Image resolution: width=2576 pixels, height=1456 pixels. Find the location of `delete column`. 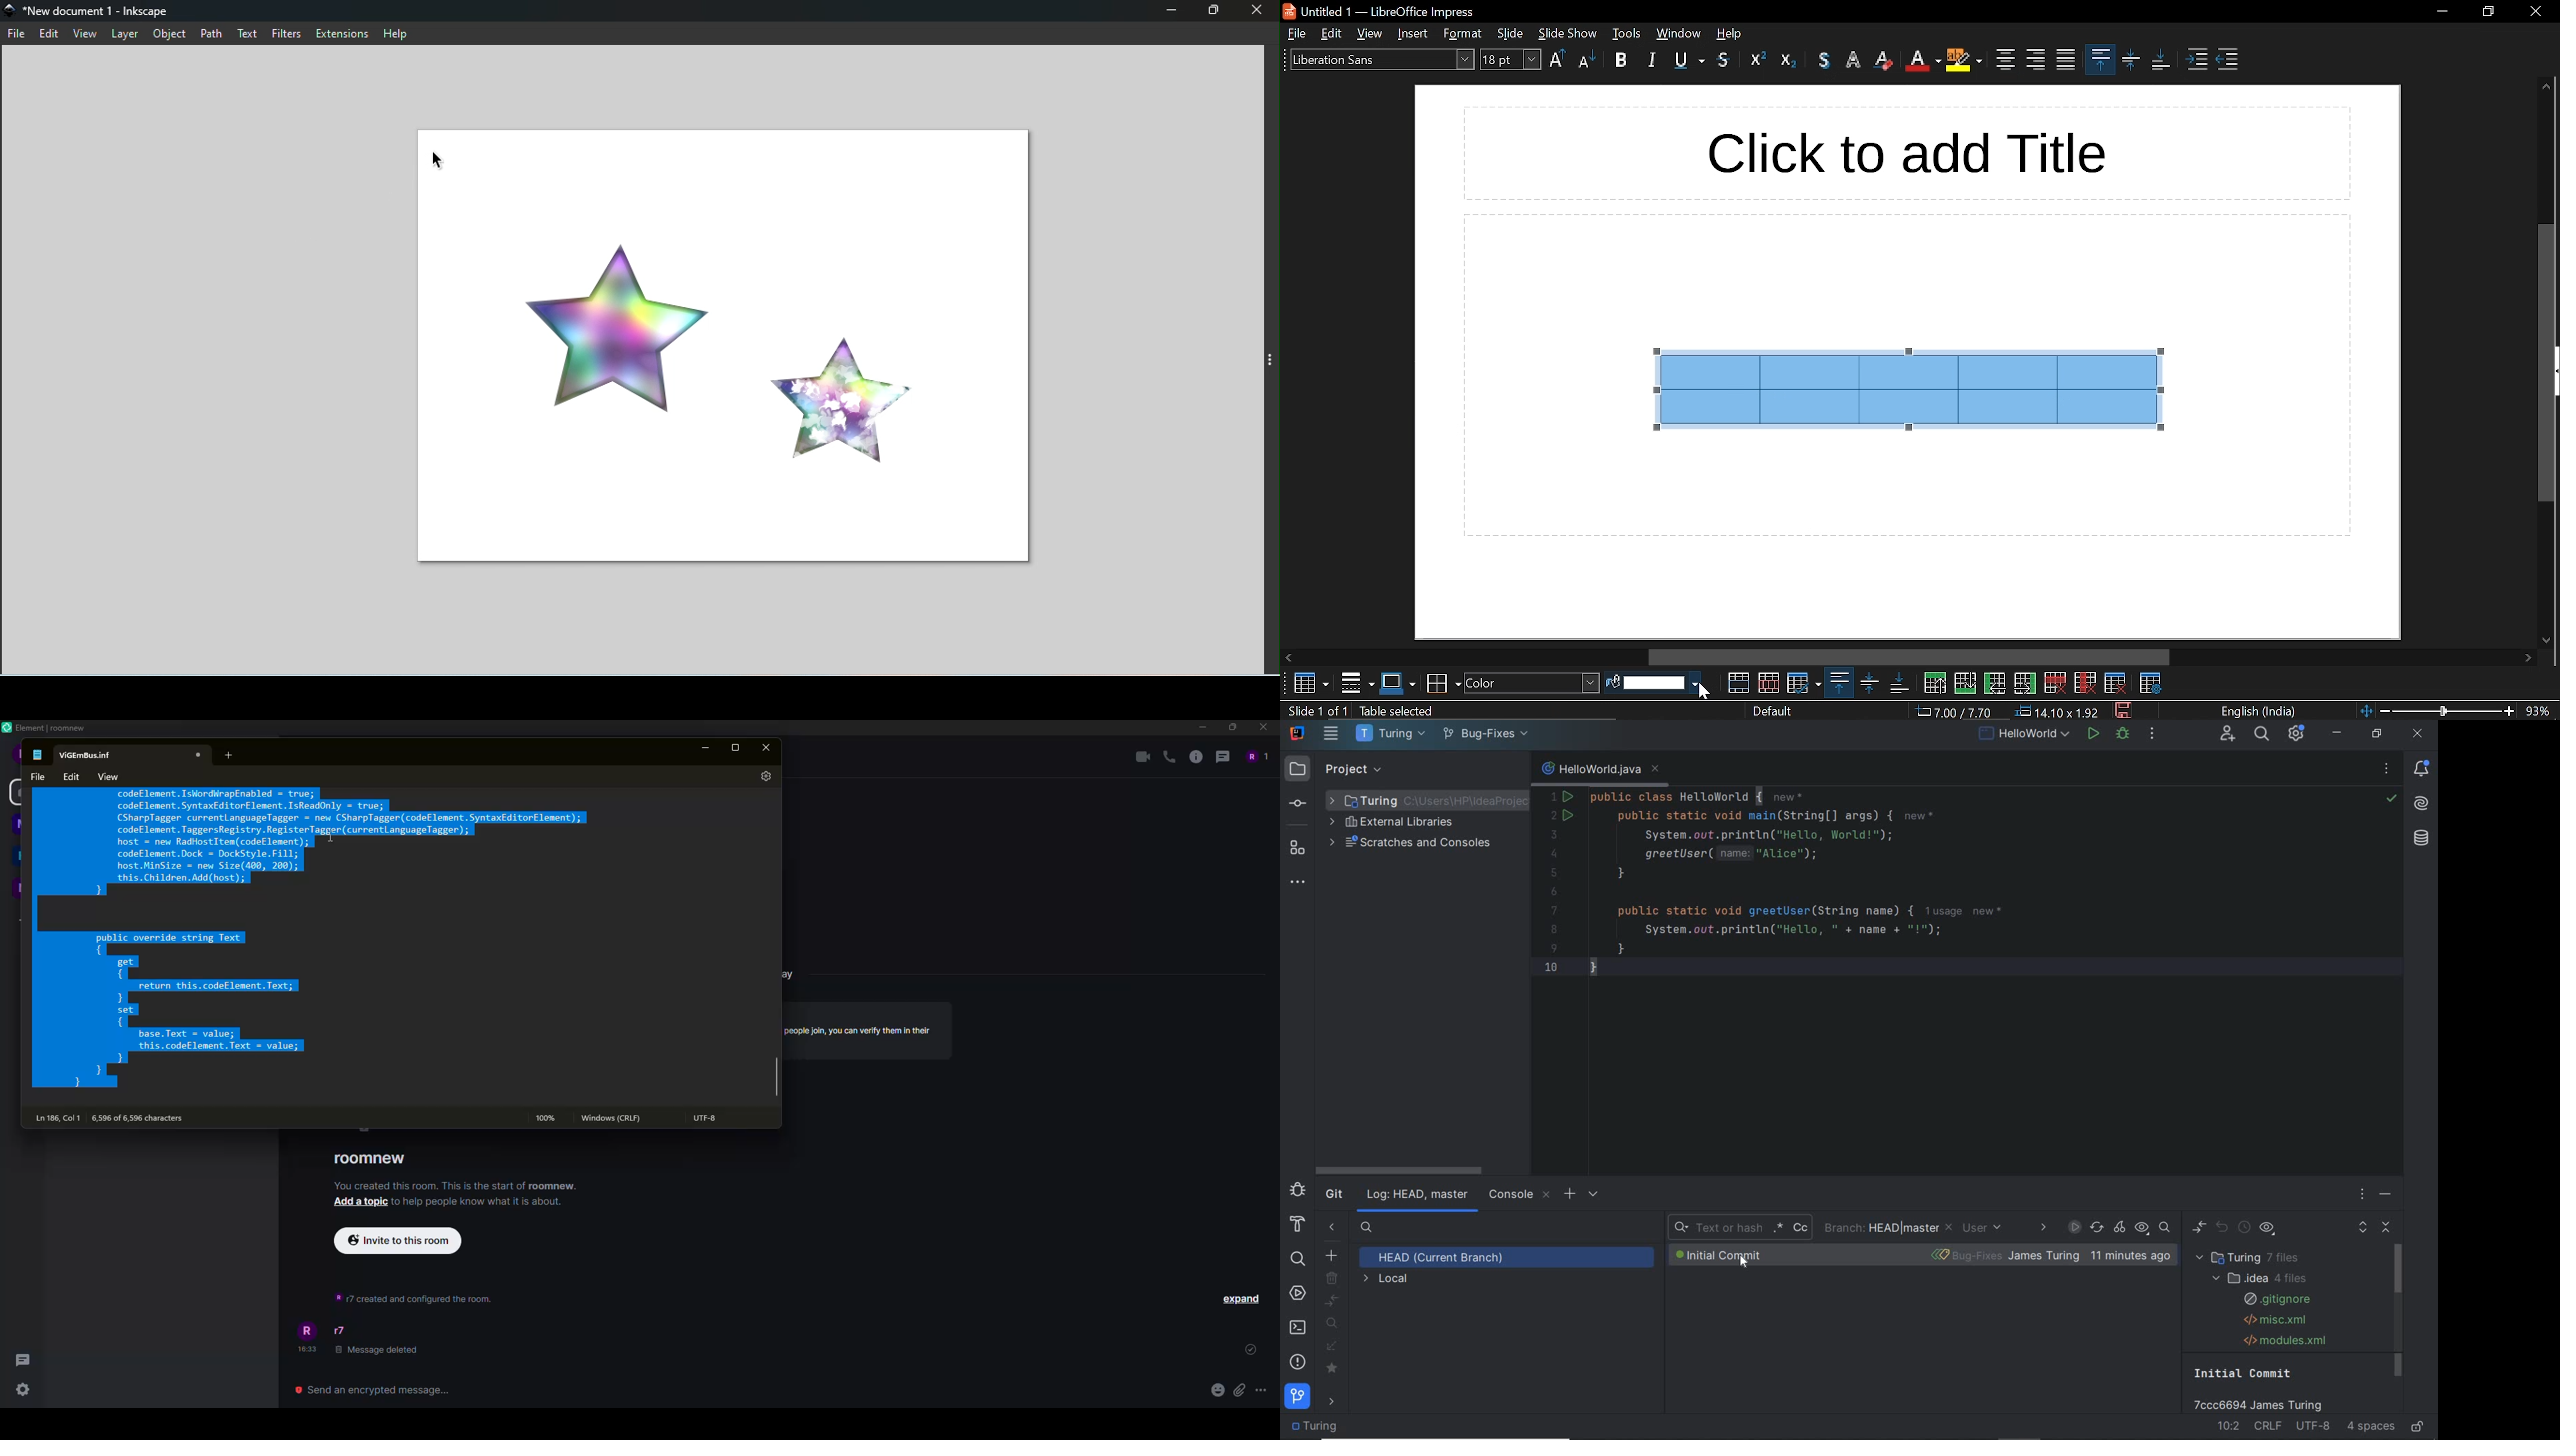

delete column is located at coordinates (2083, 682).